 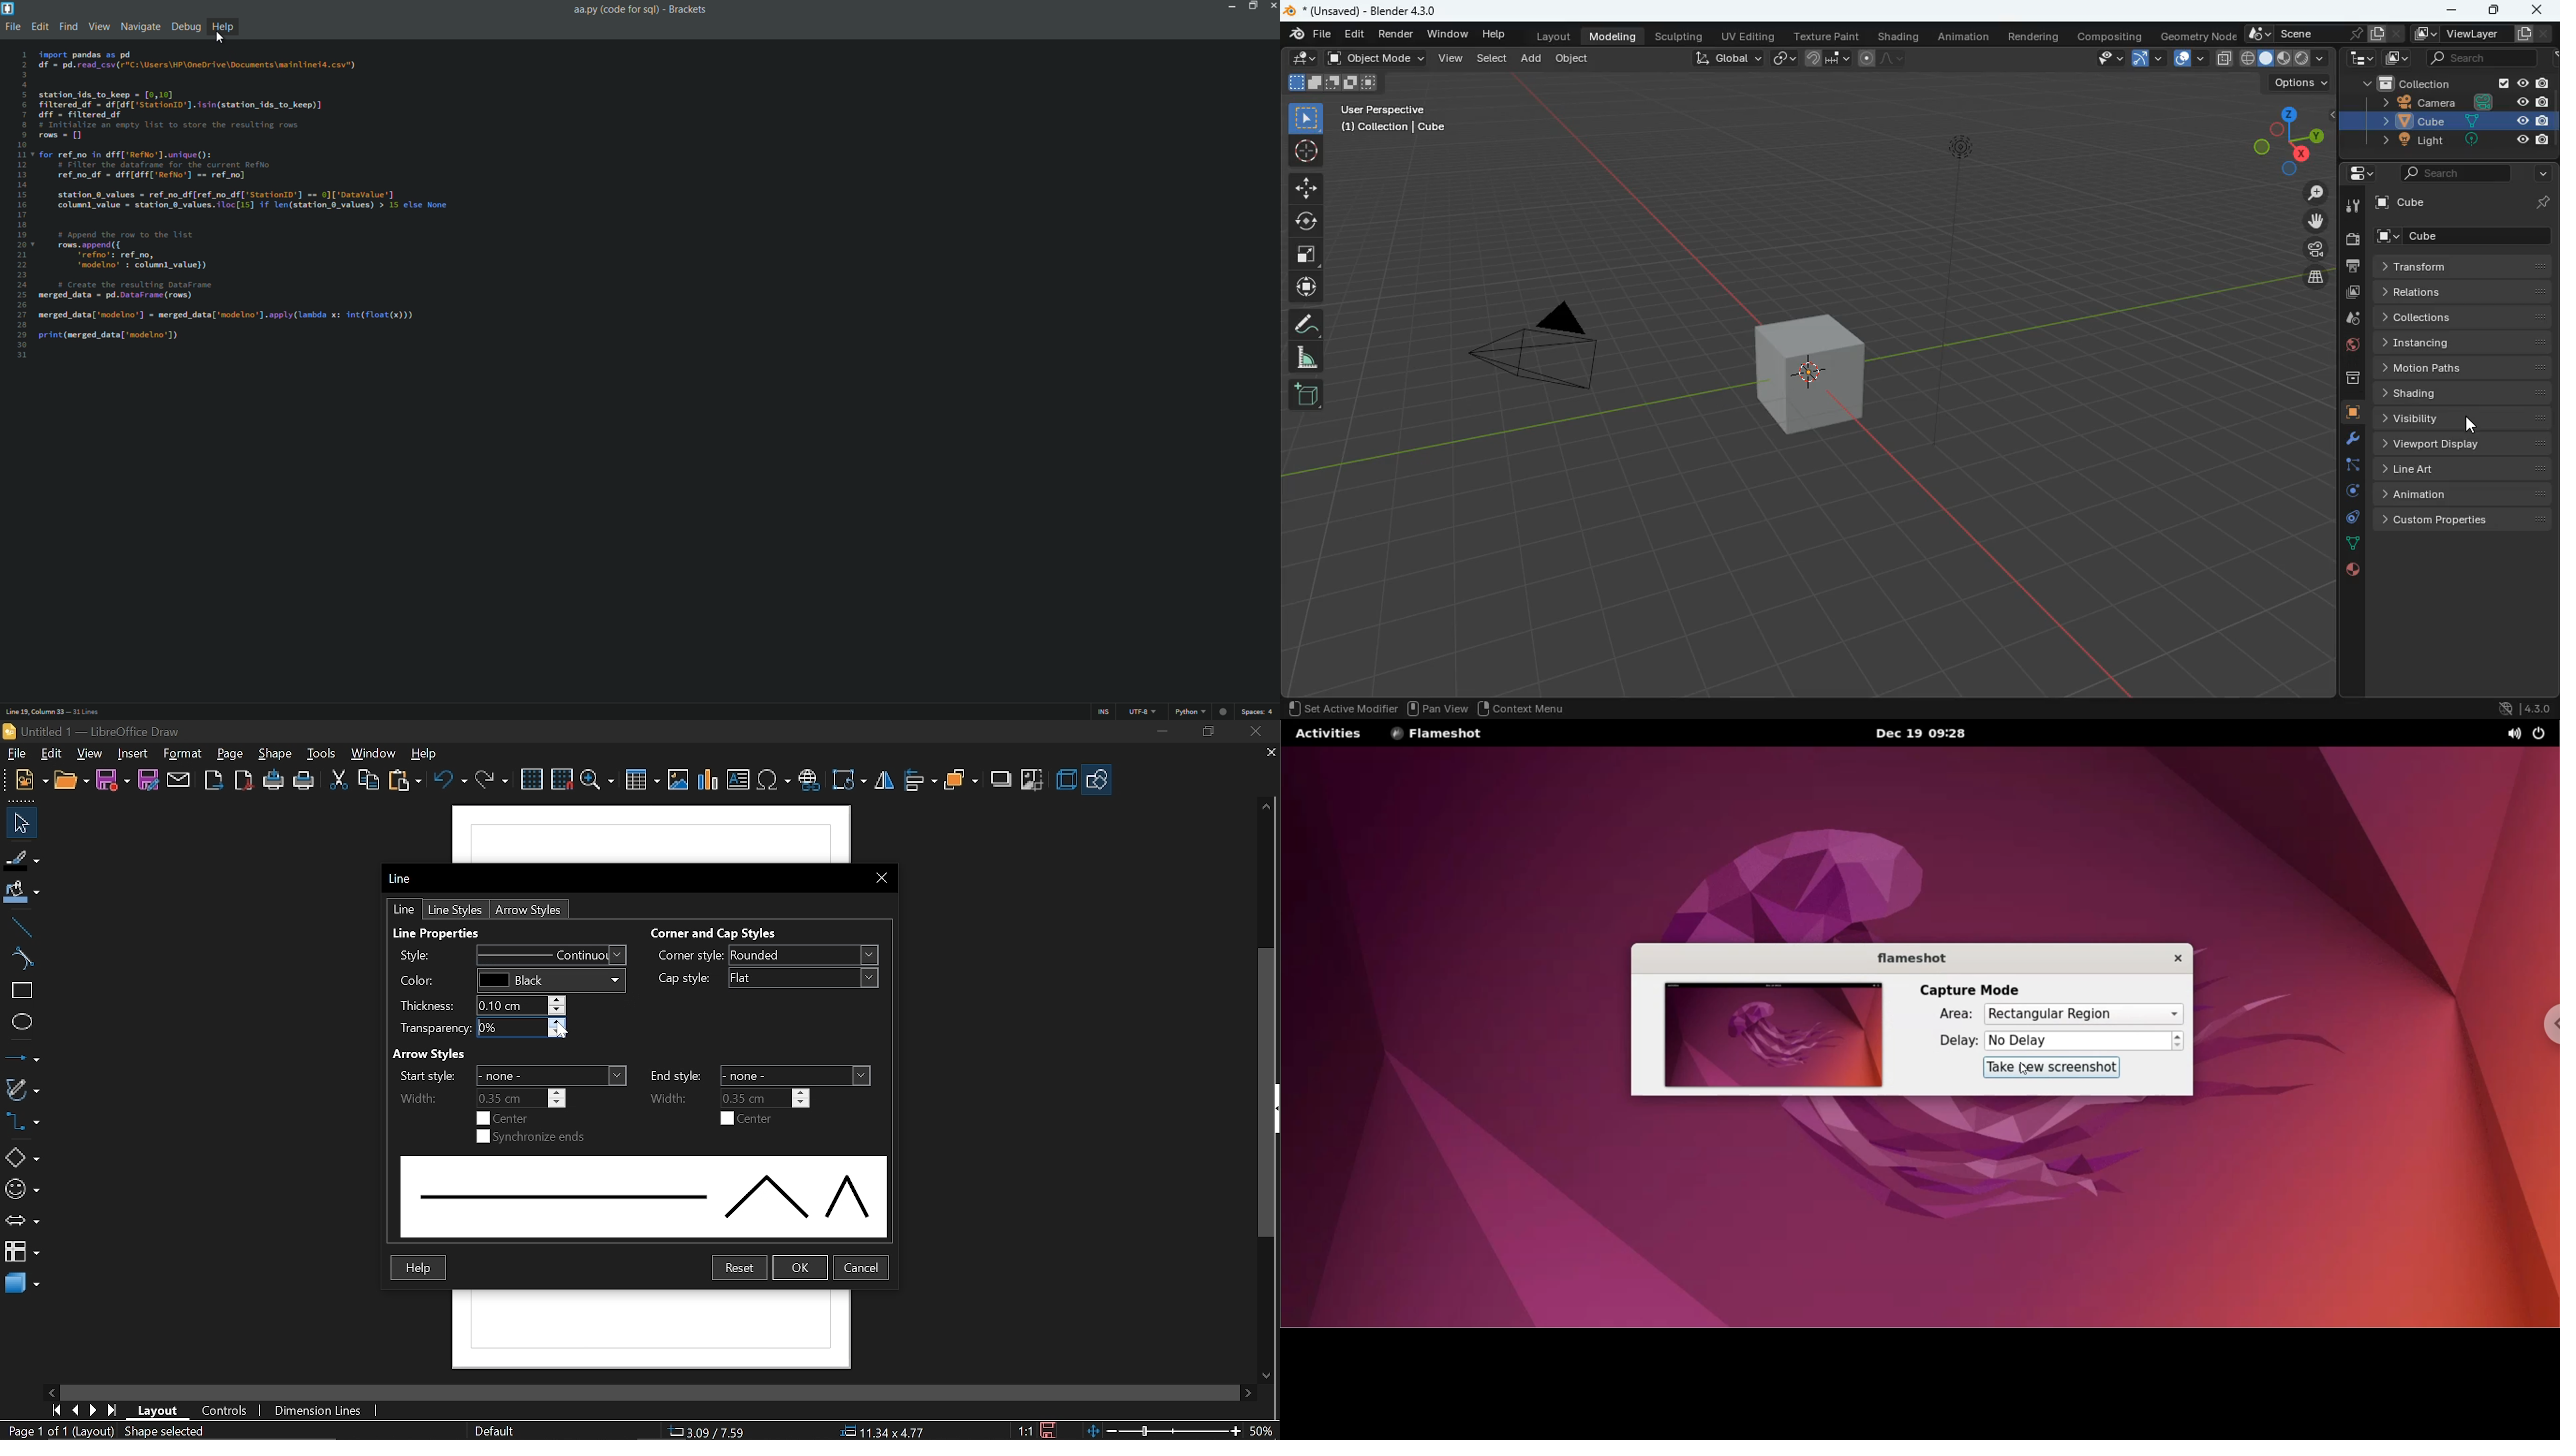 I want to click on line and arrows, so click(x=22, y=1056).